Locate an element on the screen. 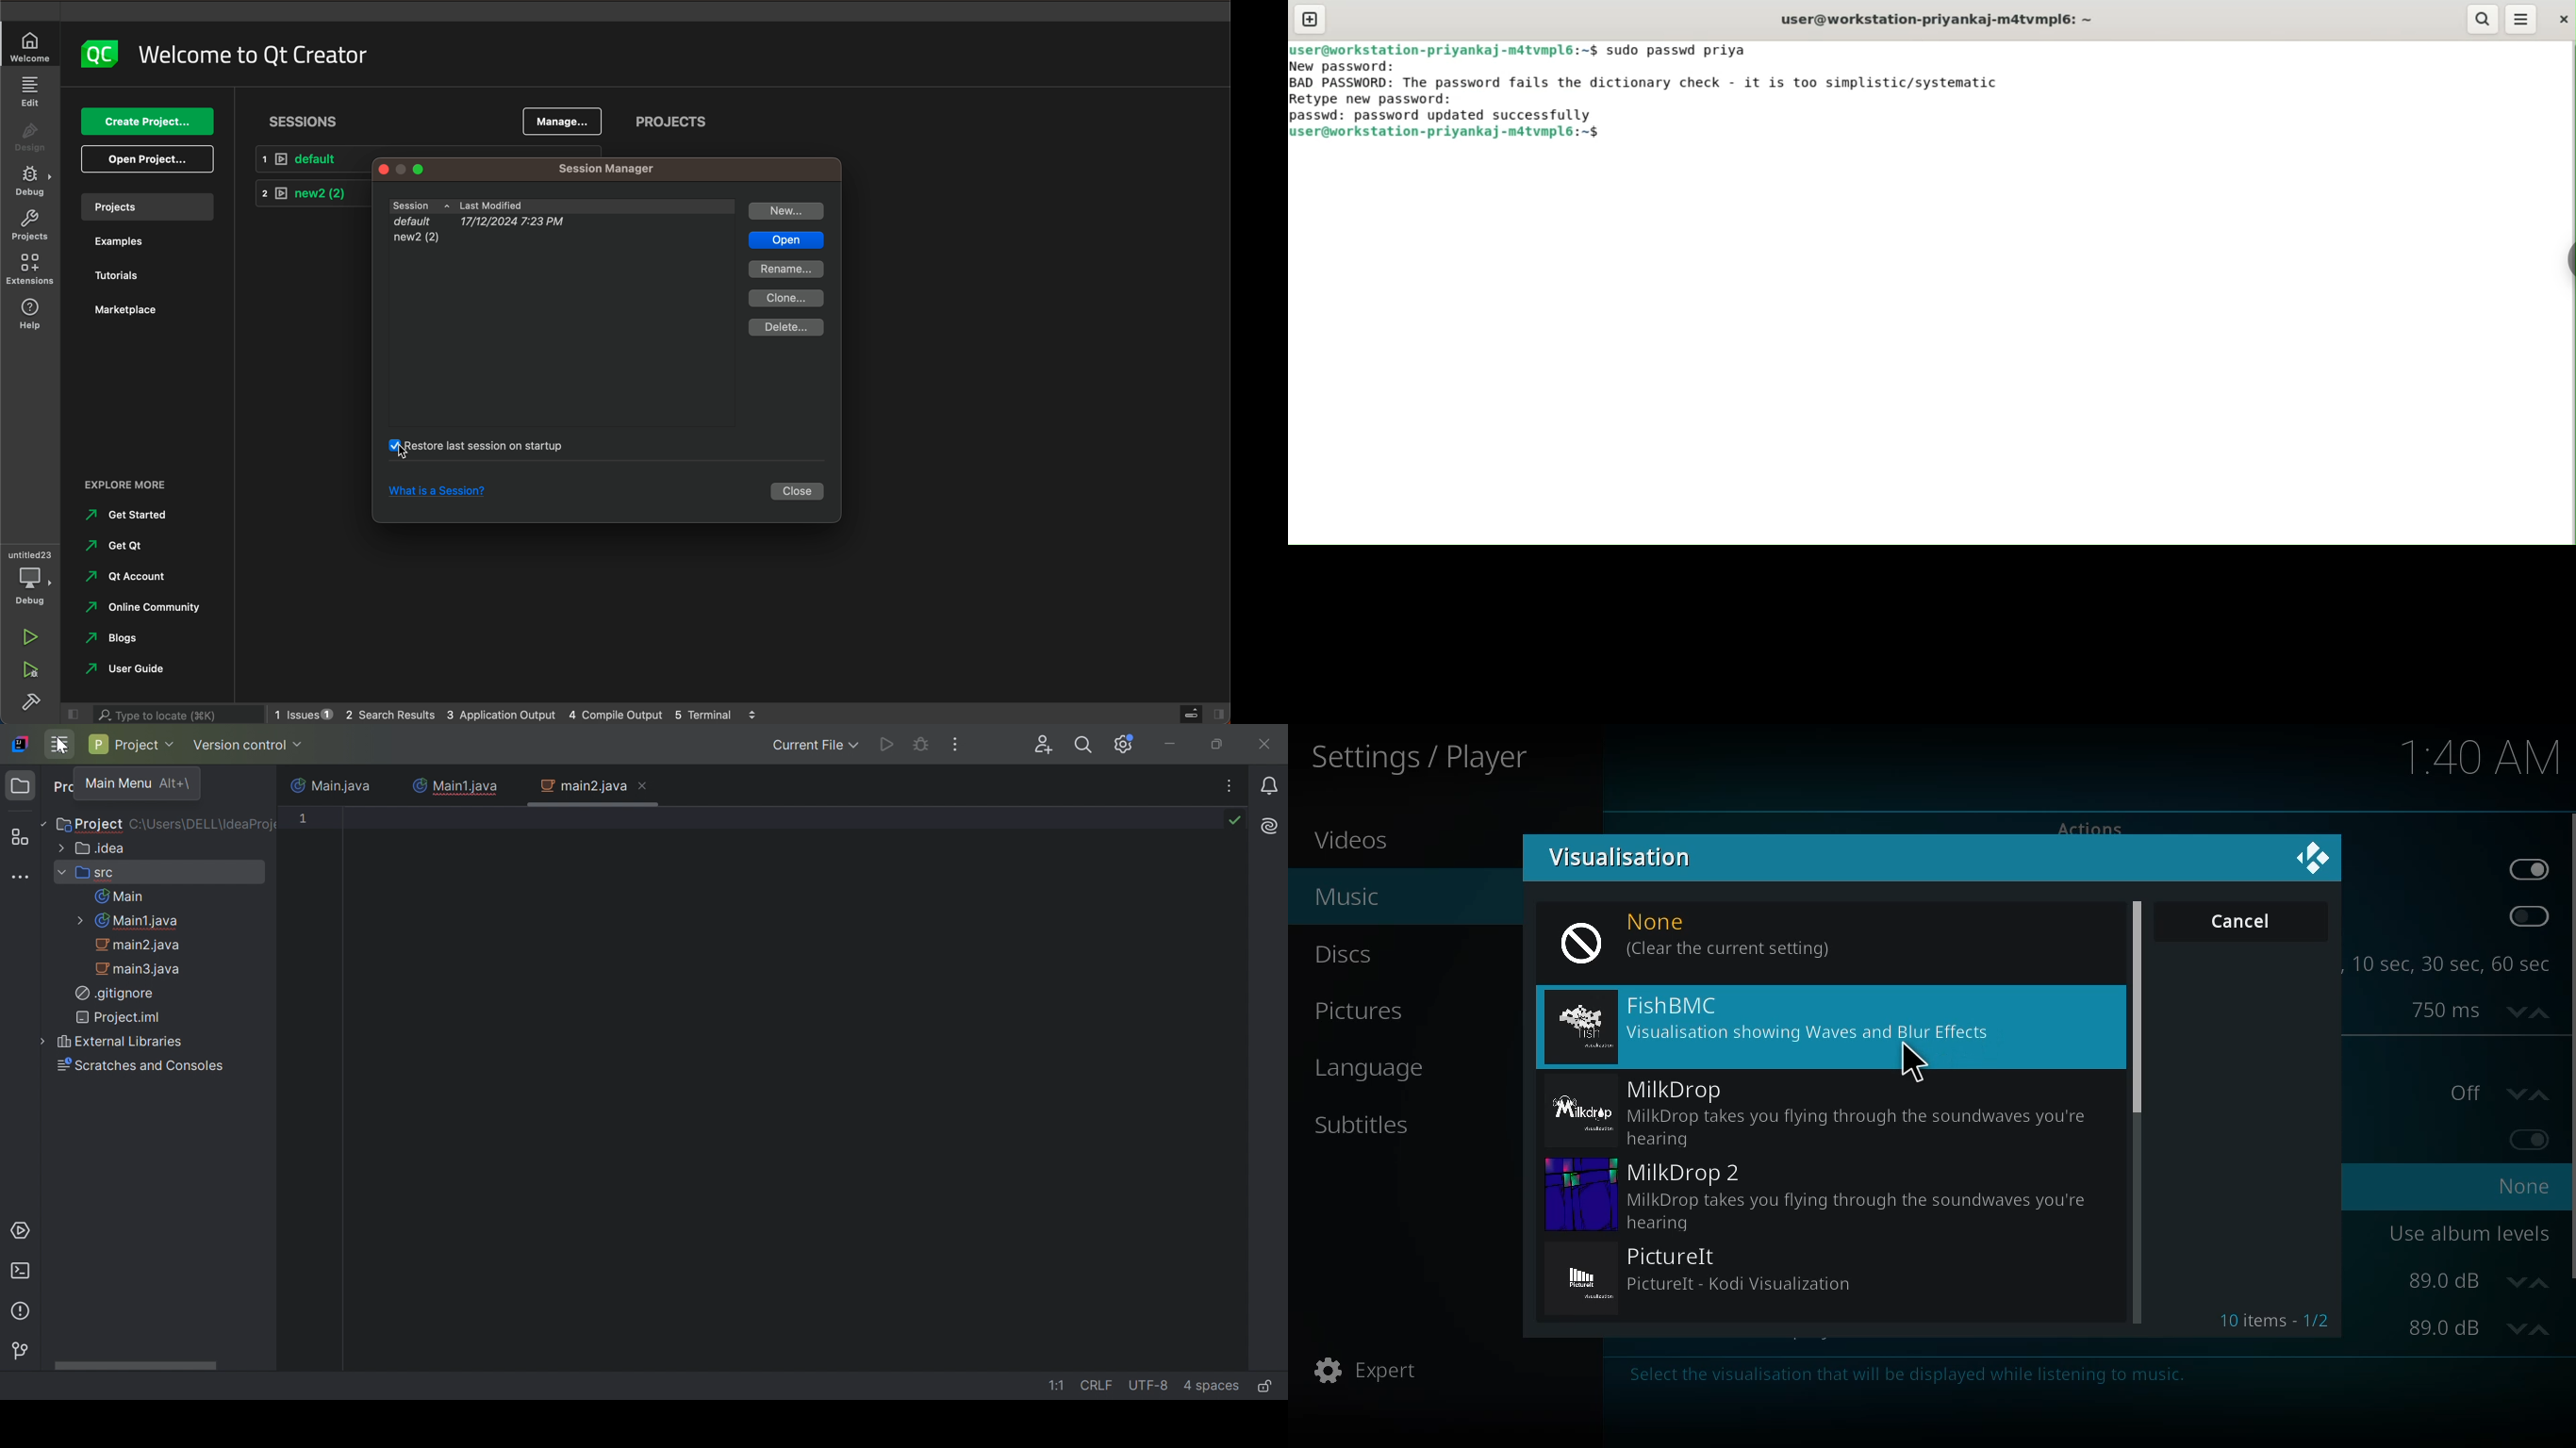 Image resolution: width=2576 pixels, height=1456 pixels. Structure is located at coordinates (23, 837).